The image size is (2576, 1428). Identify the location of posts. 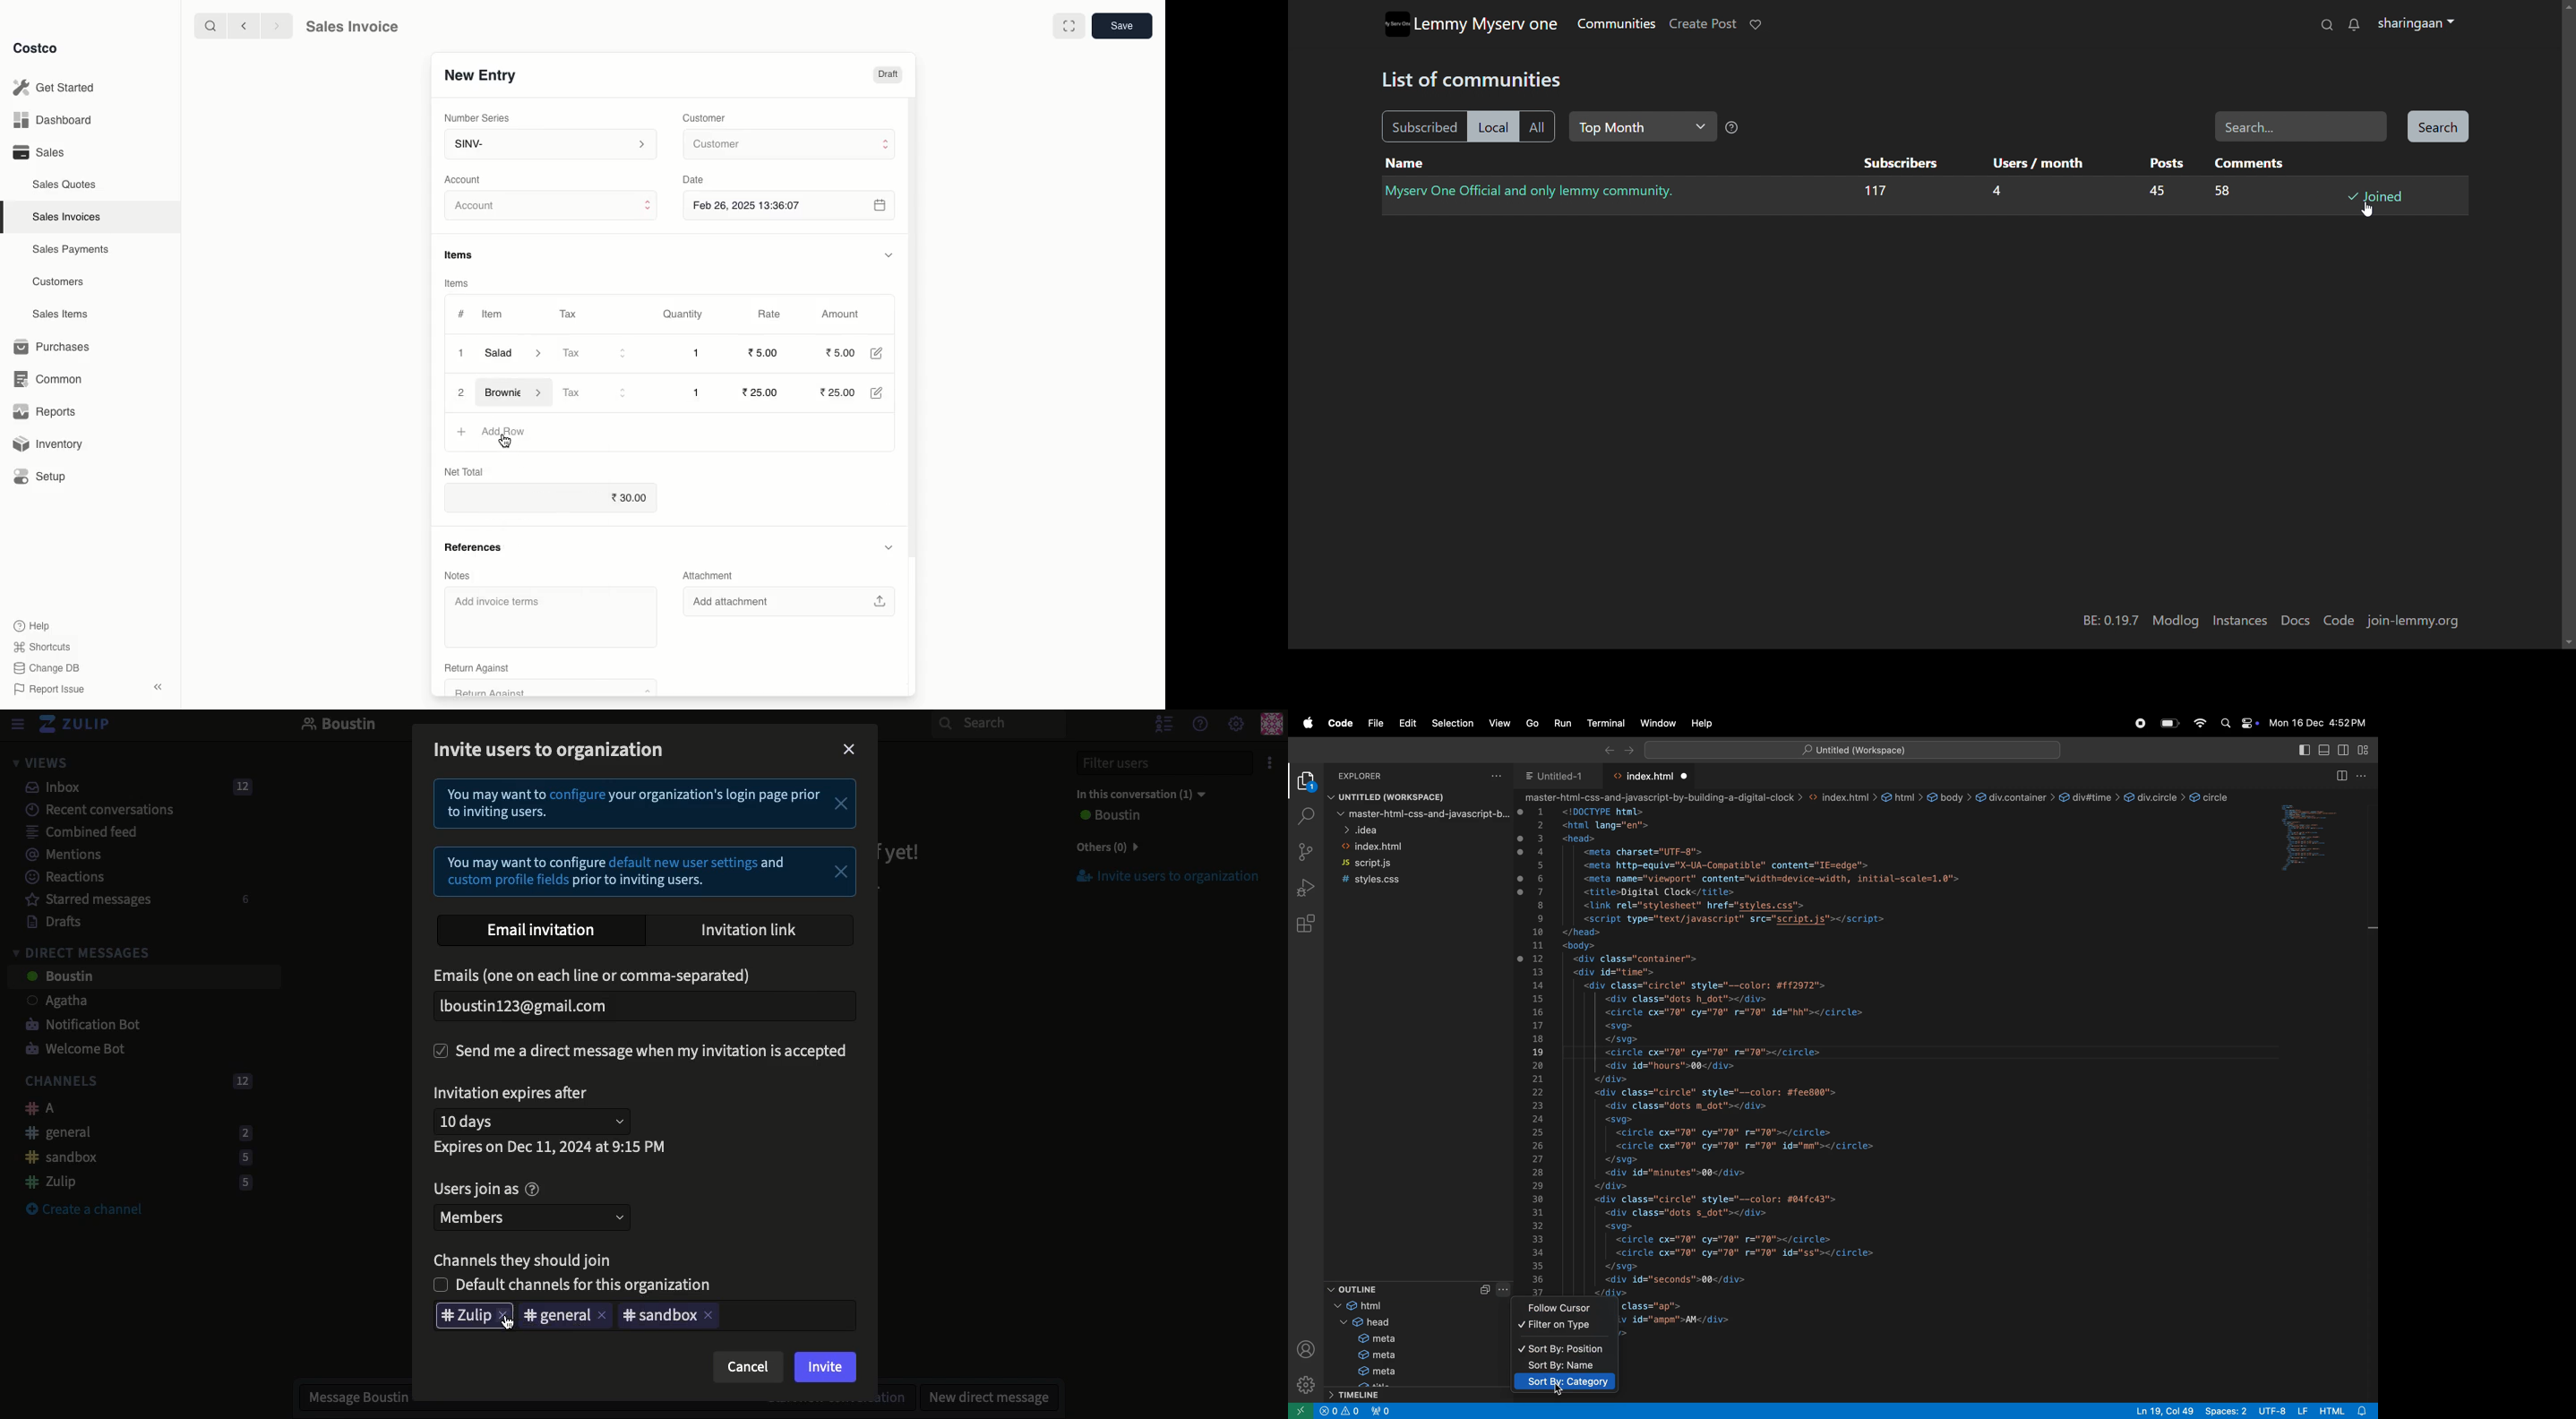
(2163, 163).